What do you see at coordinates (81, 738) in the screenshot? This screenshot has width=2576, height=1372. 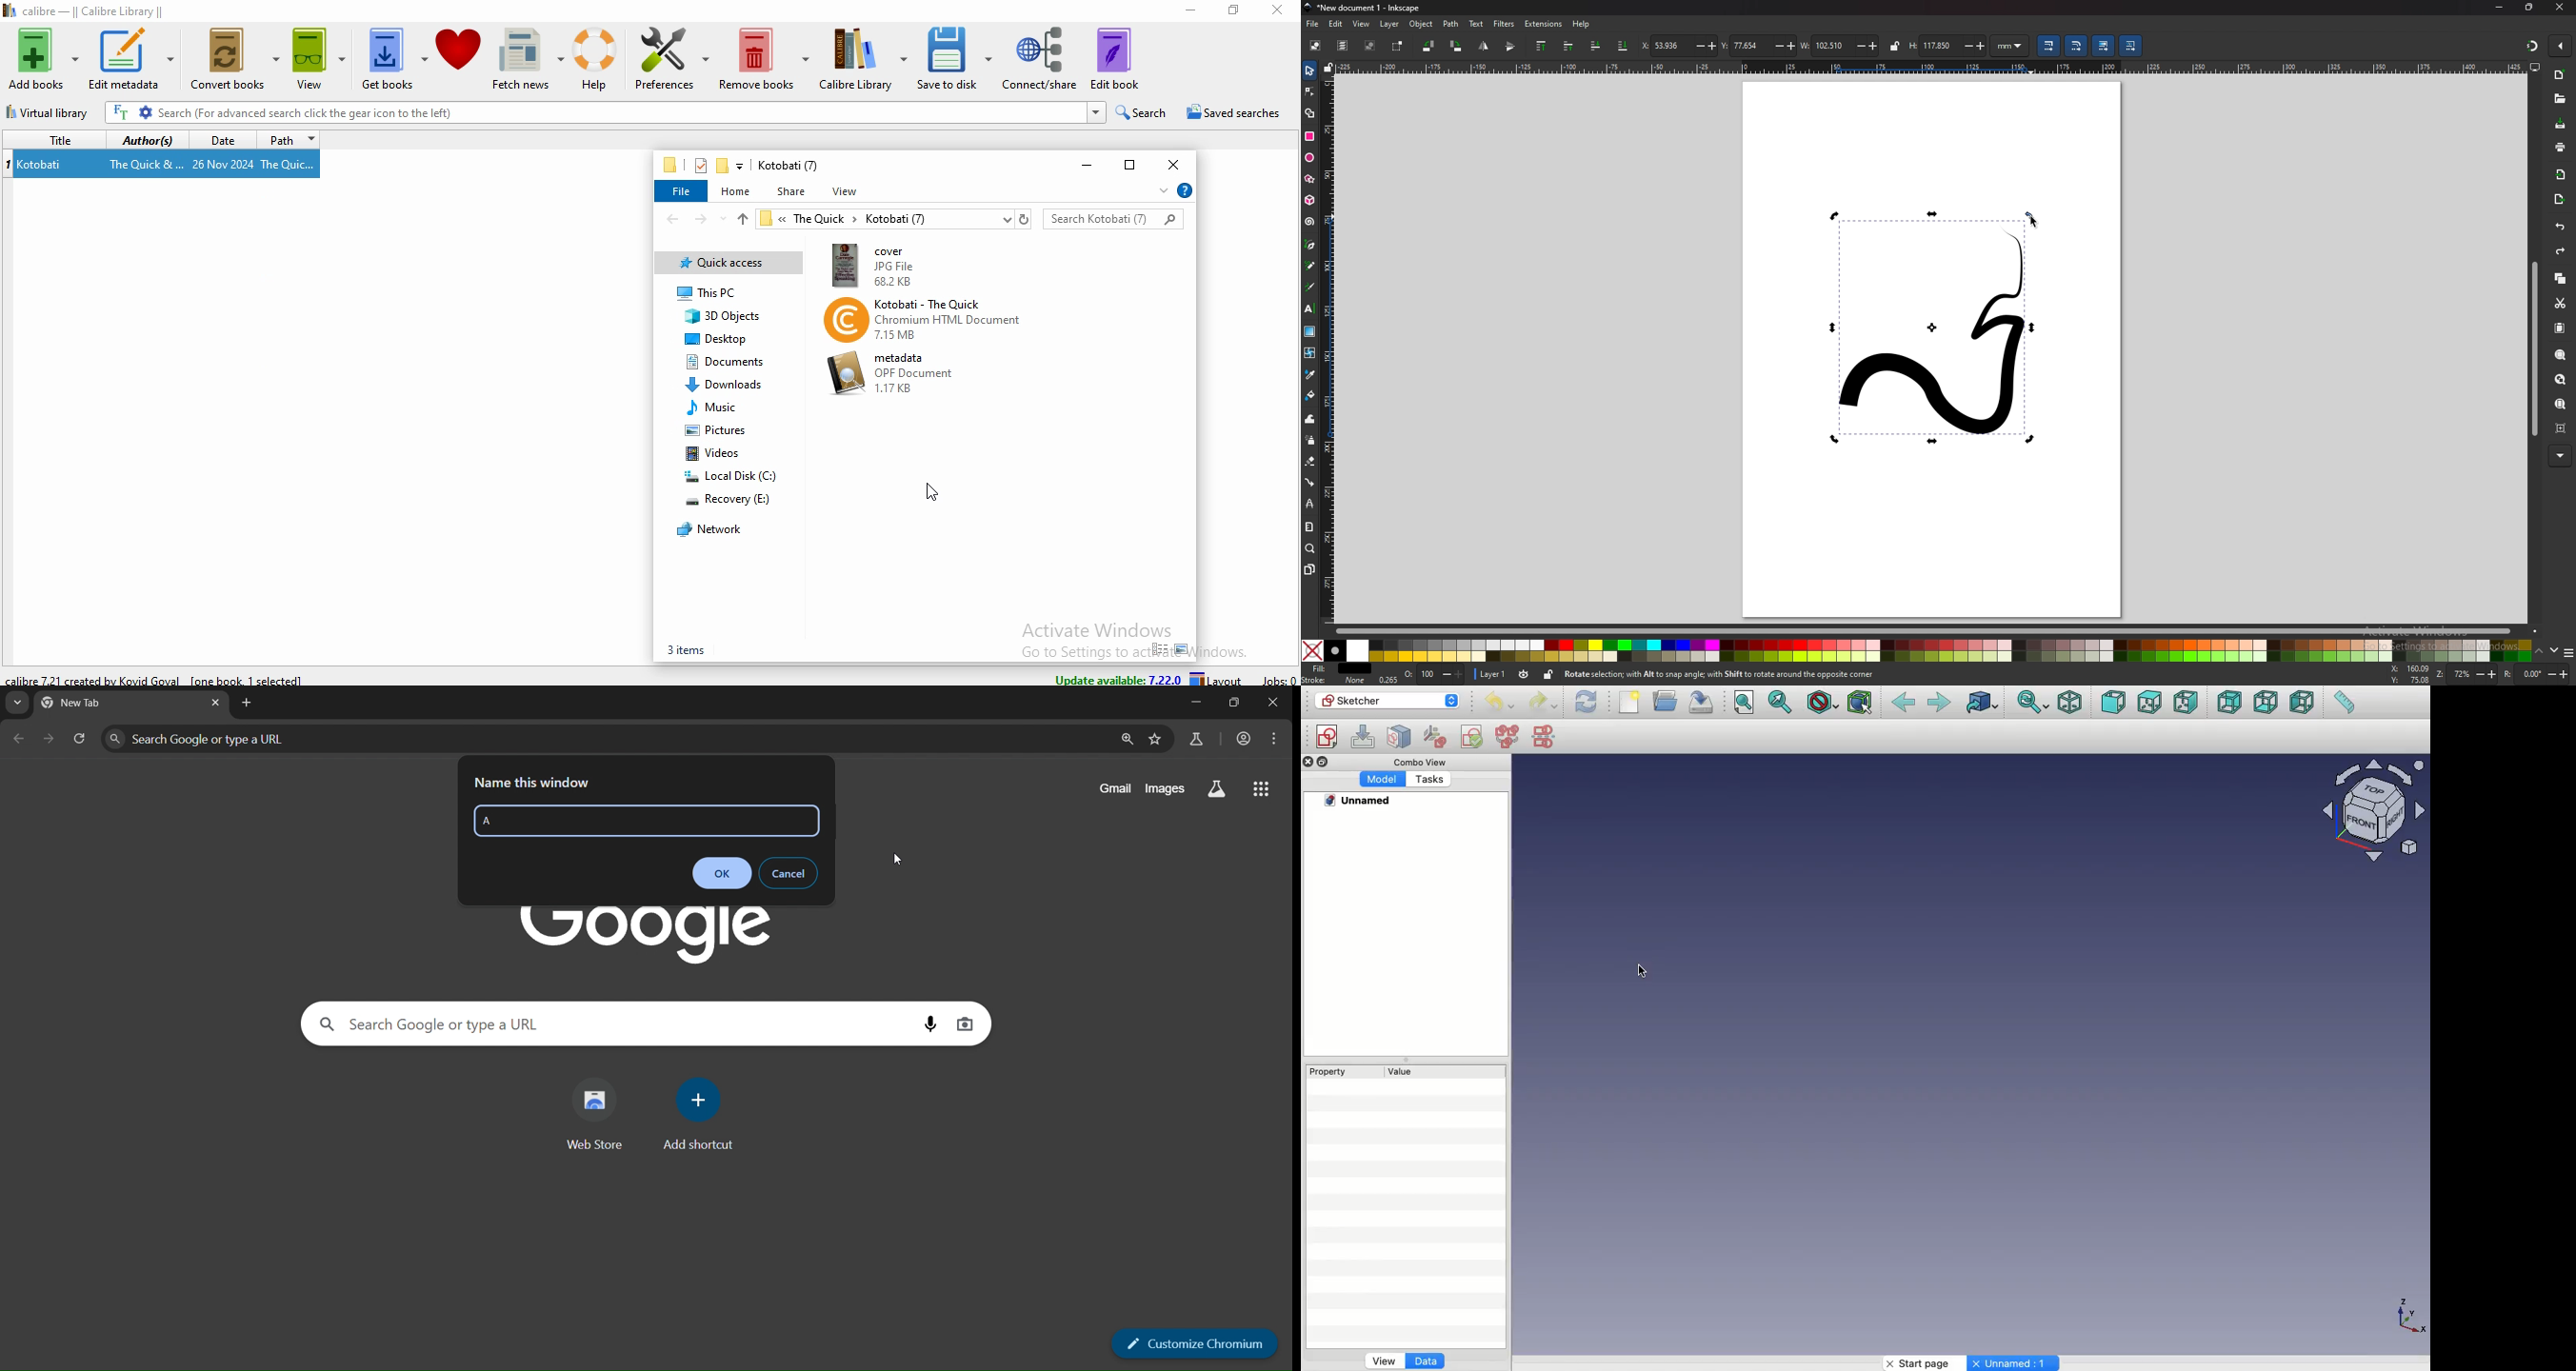 I see `reload tab` at bounding box center [81, 738].